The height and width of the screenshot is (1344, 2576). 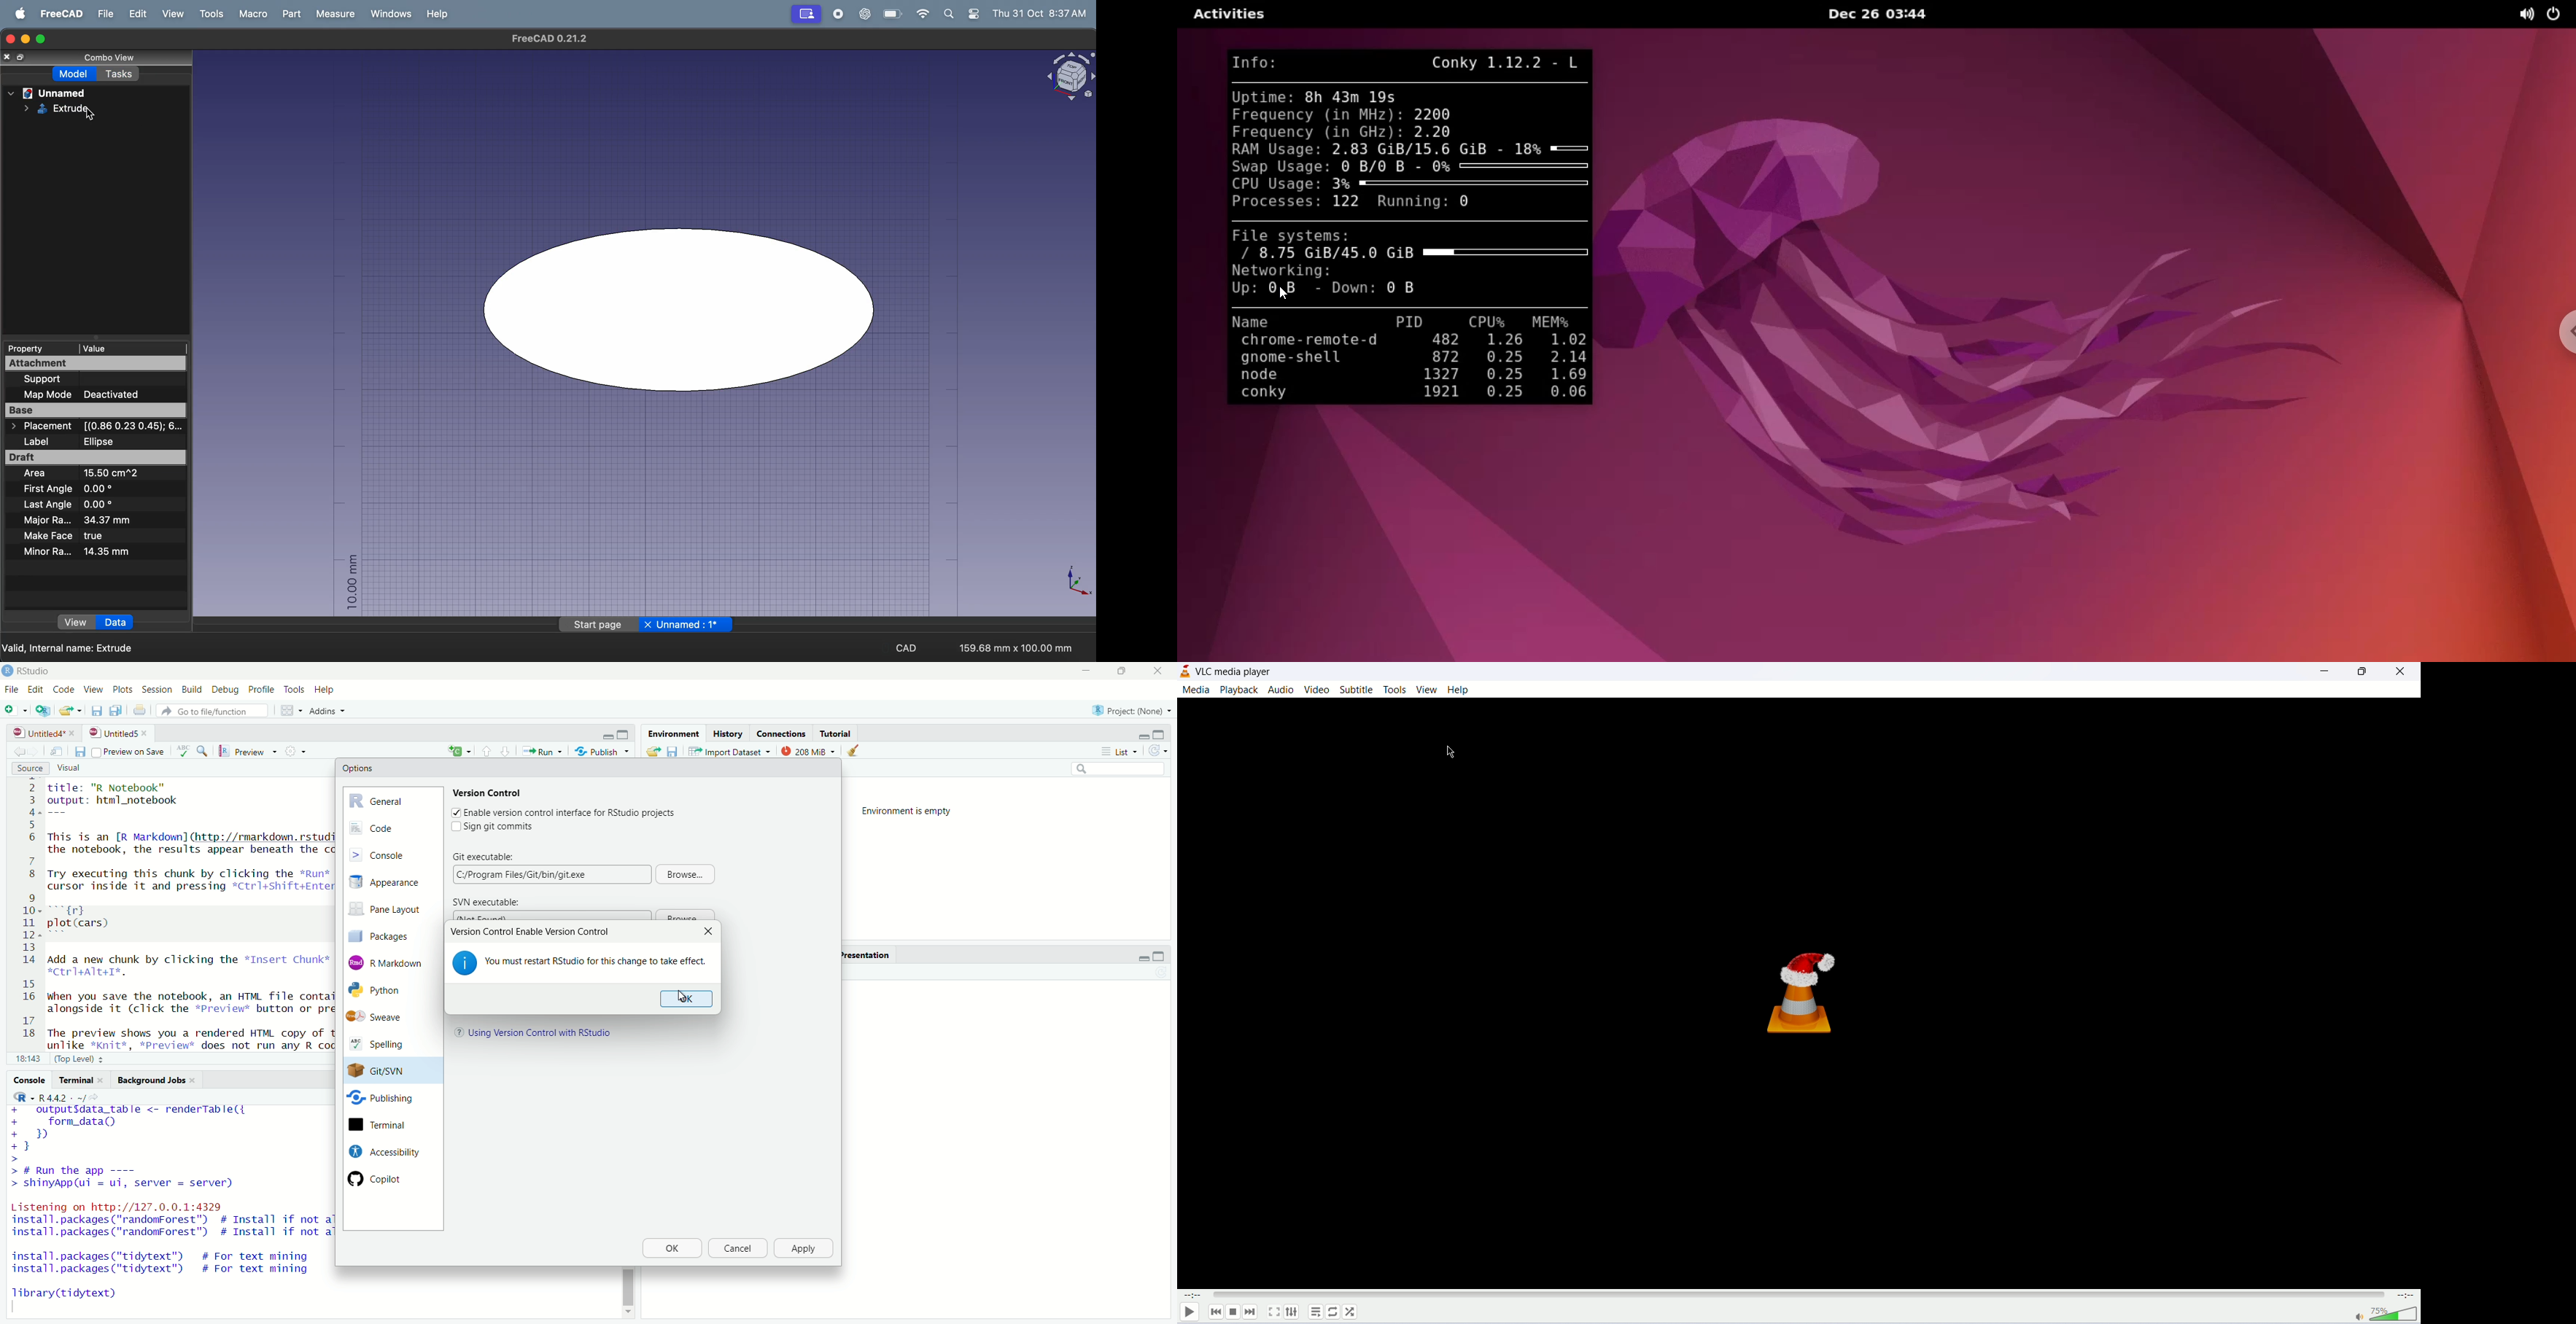 What do you see at coordinates (781, 733) in the screenshot?
I see `Connections` at bounding box center [781, 733].